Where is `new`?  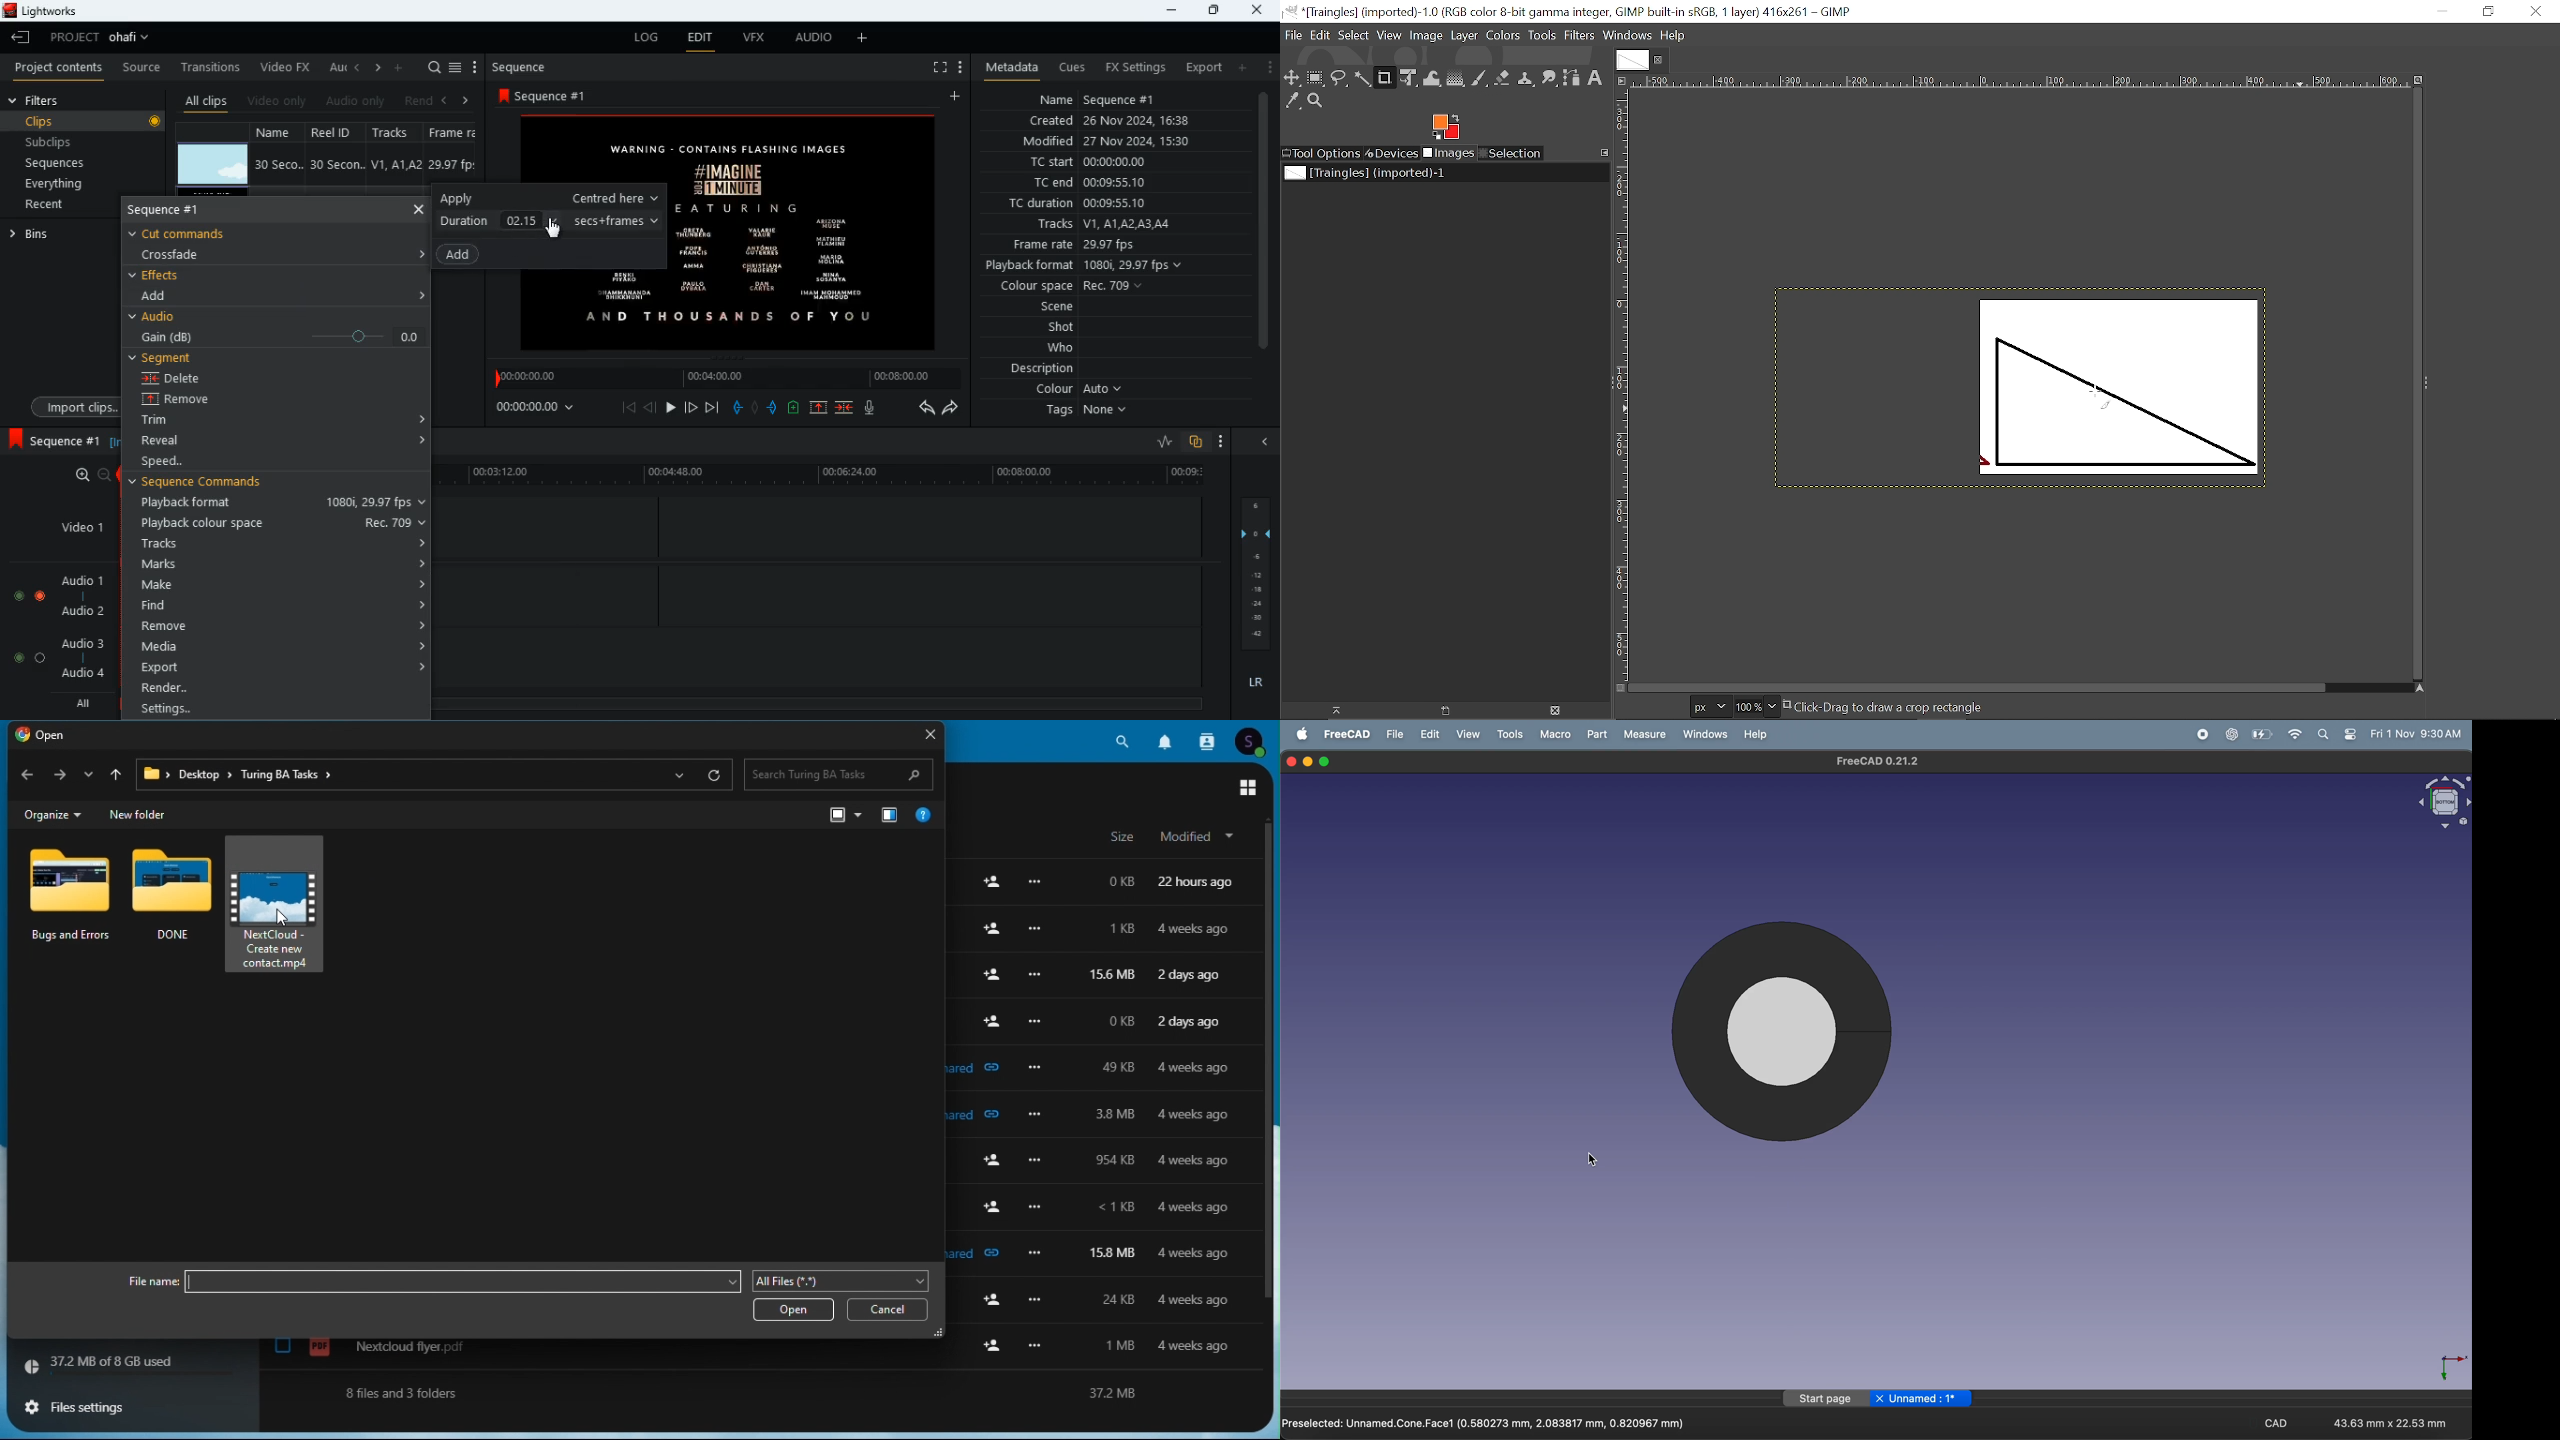
new is located at coordinates (796, 410).